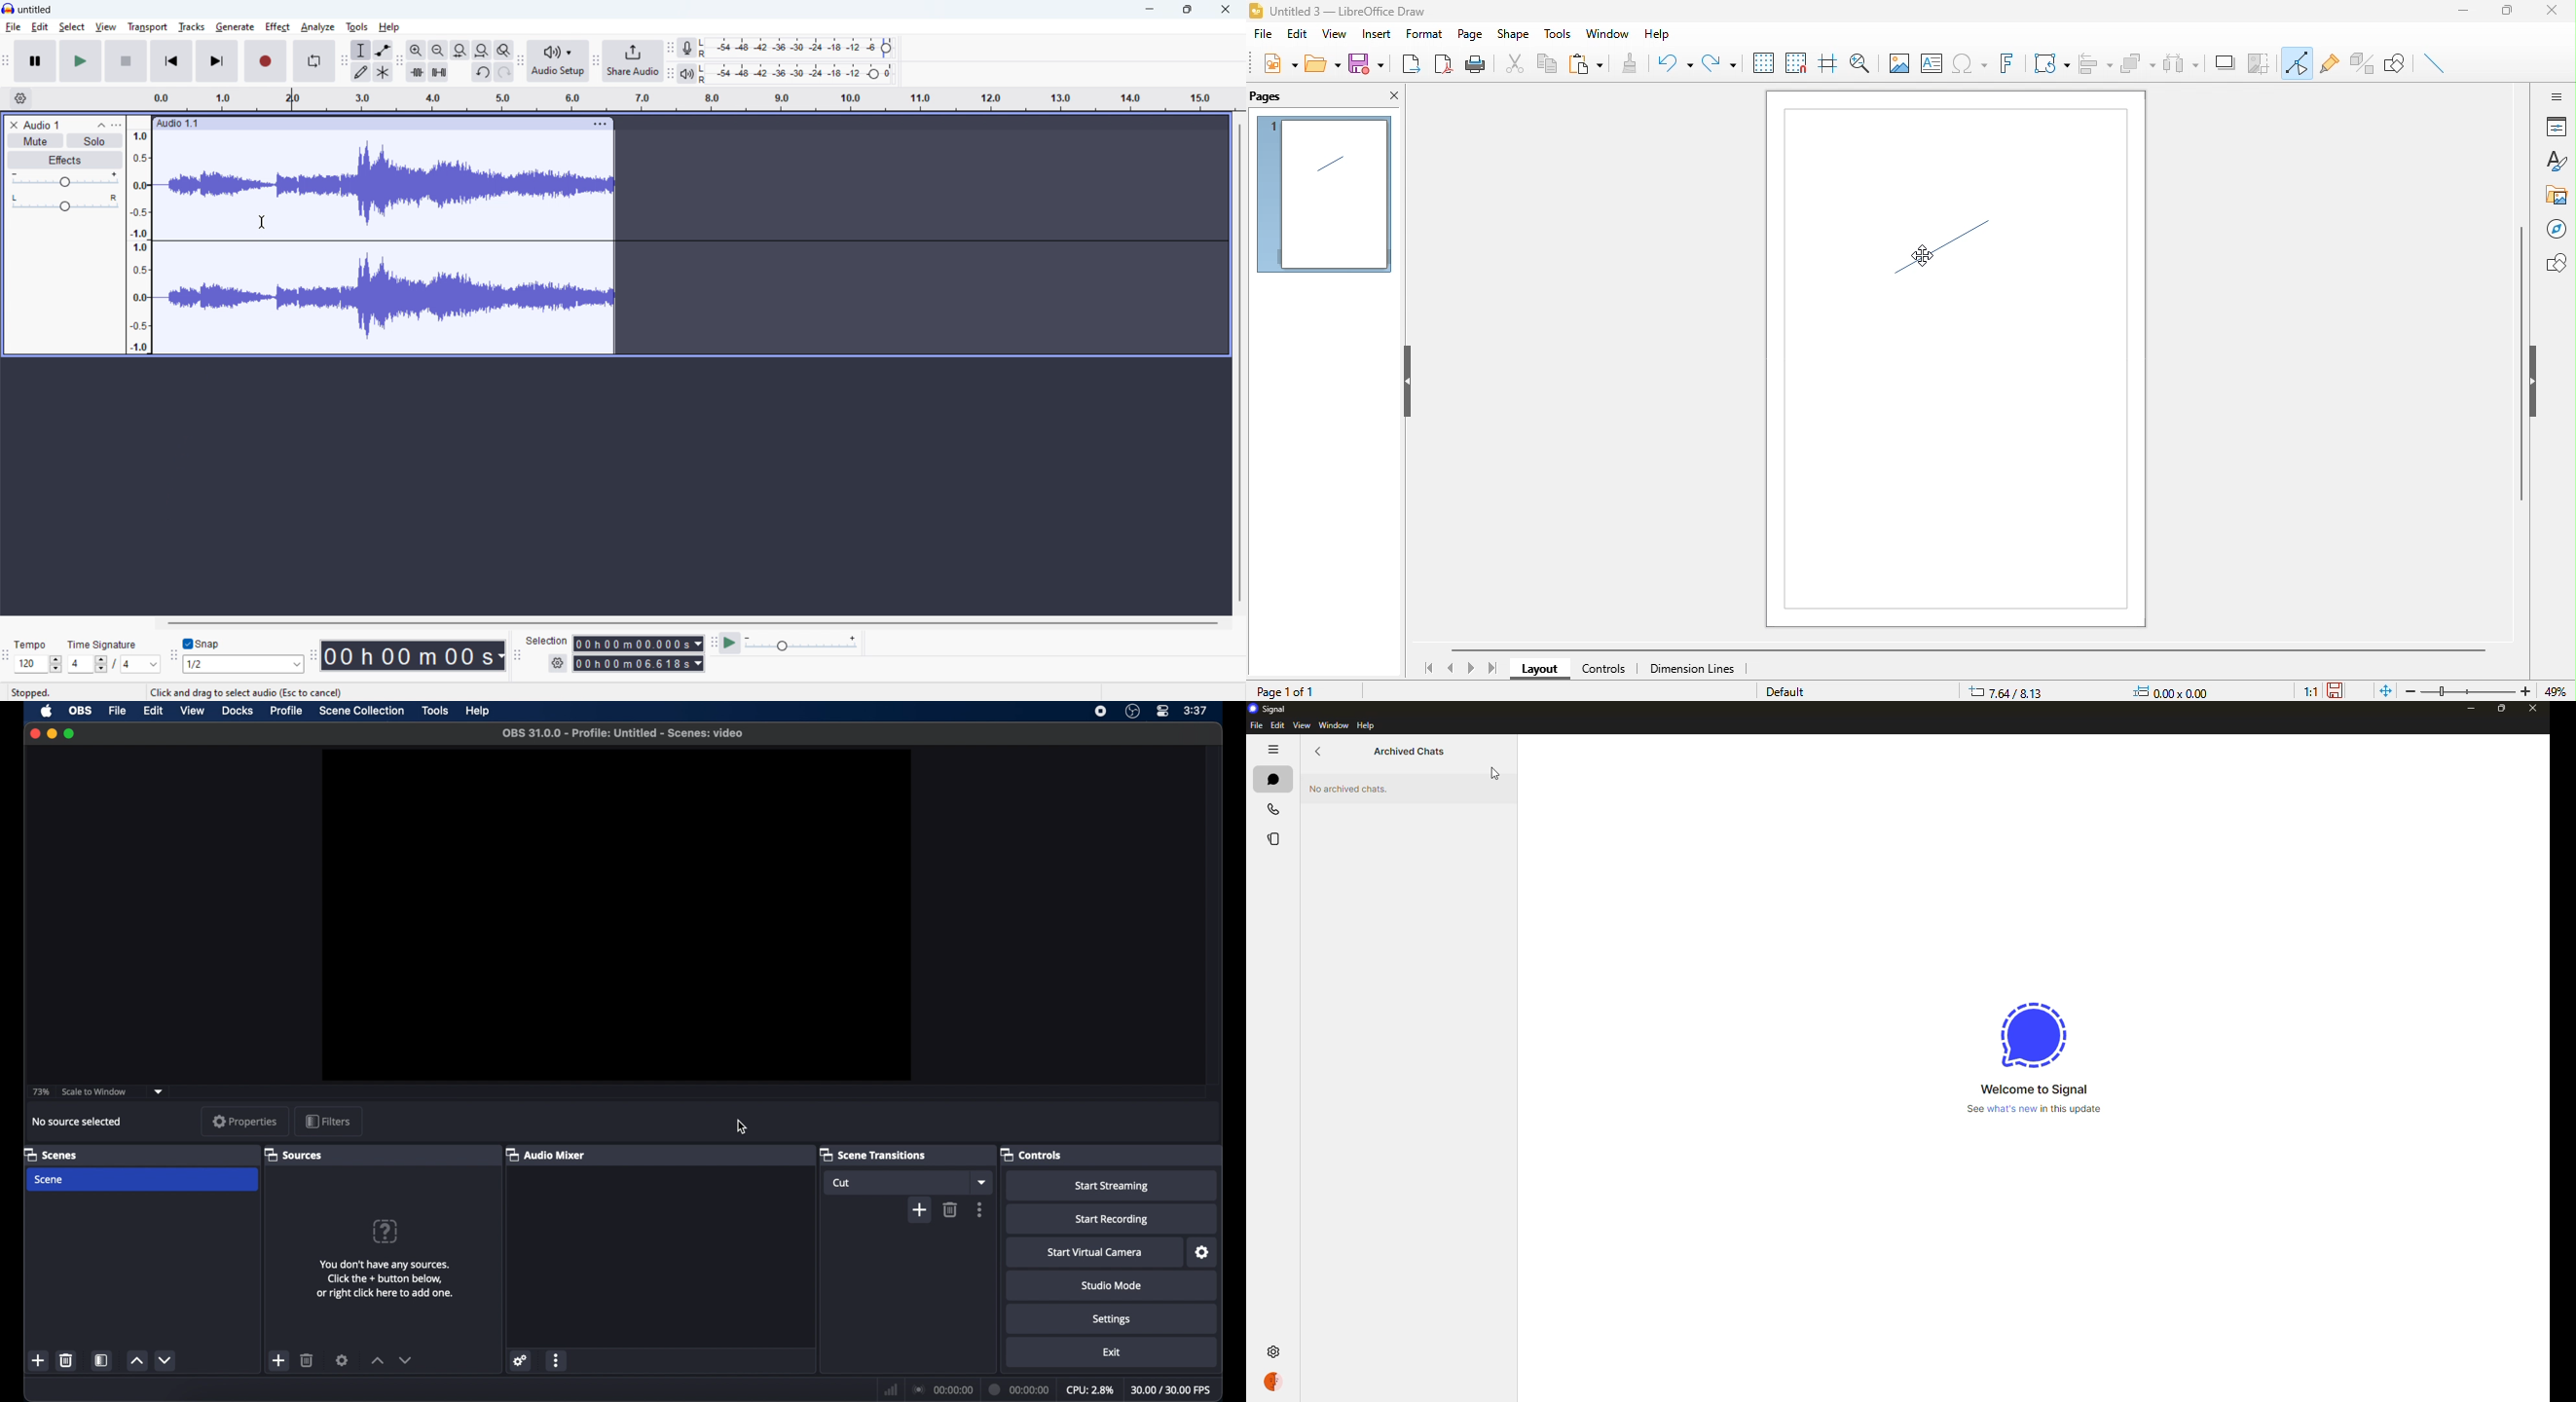 The height and width of the screenshot is (1428, 2576). What do you see at coordinates (1340, 10) in the screenshot?
I see `Untitled 3 - LibreOffice Draw` at bounding box center [1340, 10].